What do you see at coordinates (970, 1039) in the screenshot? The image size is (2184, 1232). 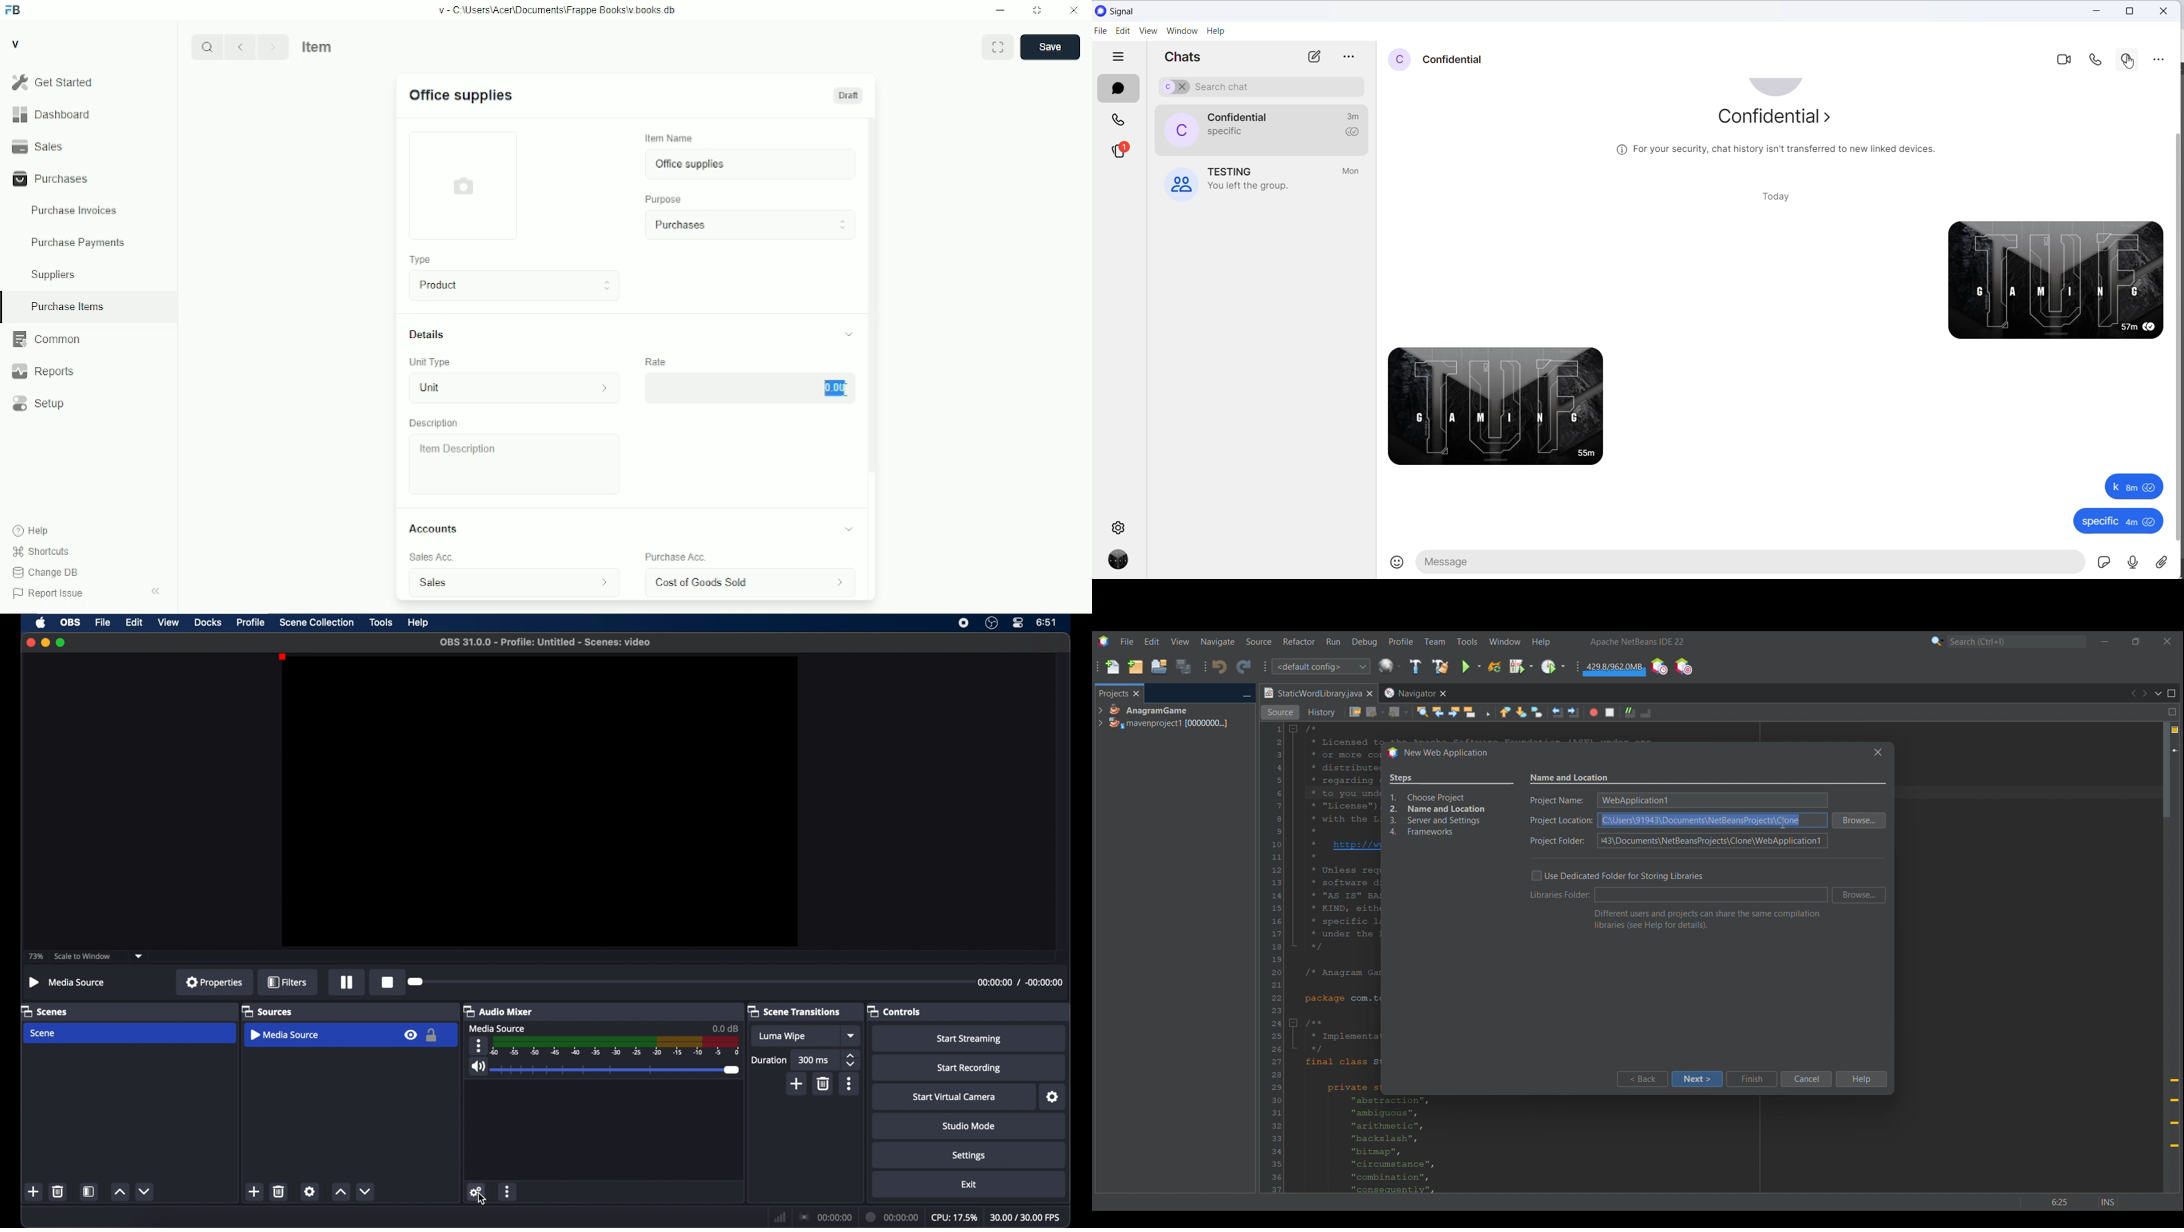 I see `start streaming` at bounding box center [970, 1039].